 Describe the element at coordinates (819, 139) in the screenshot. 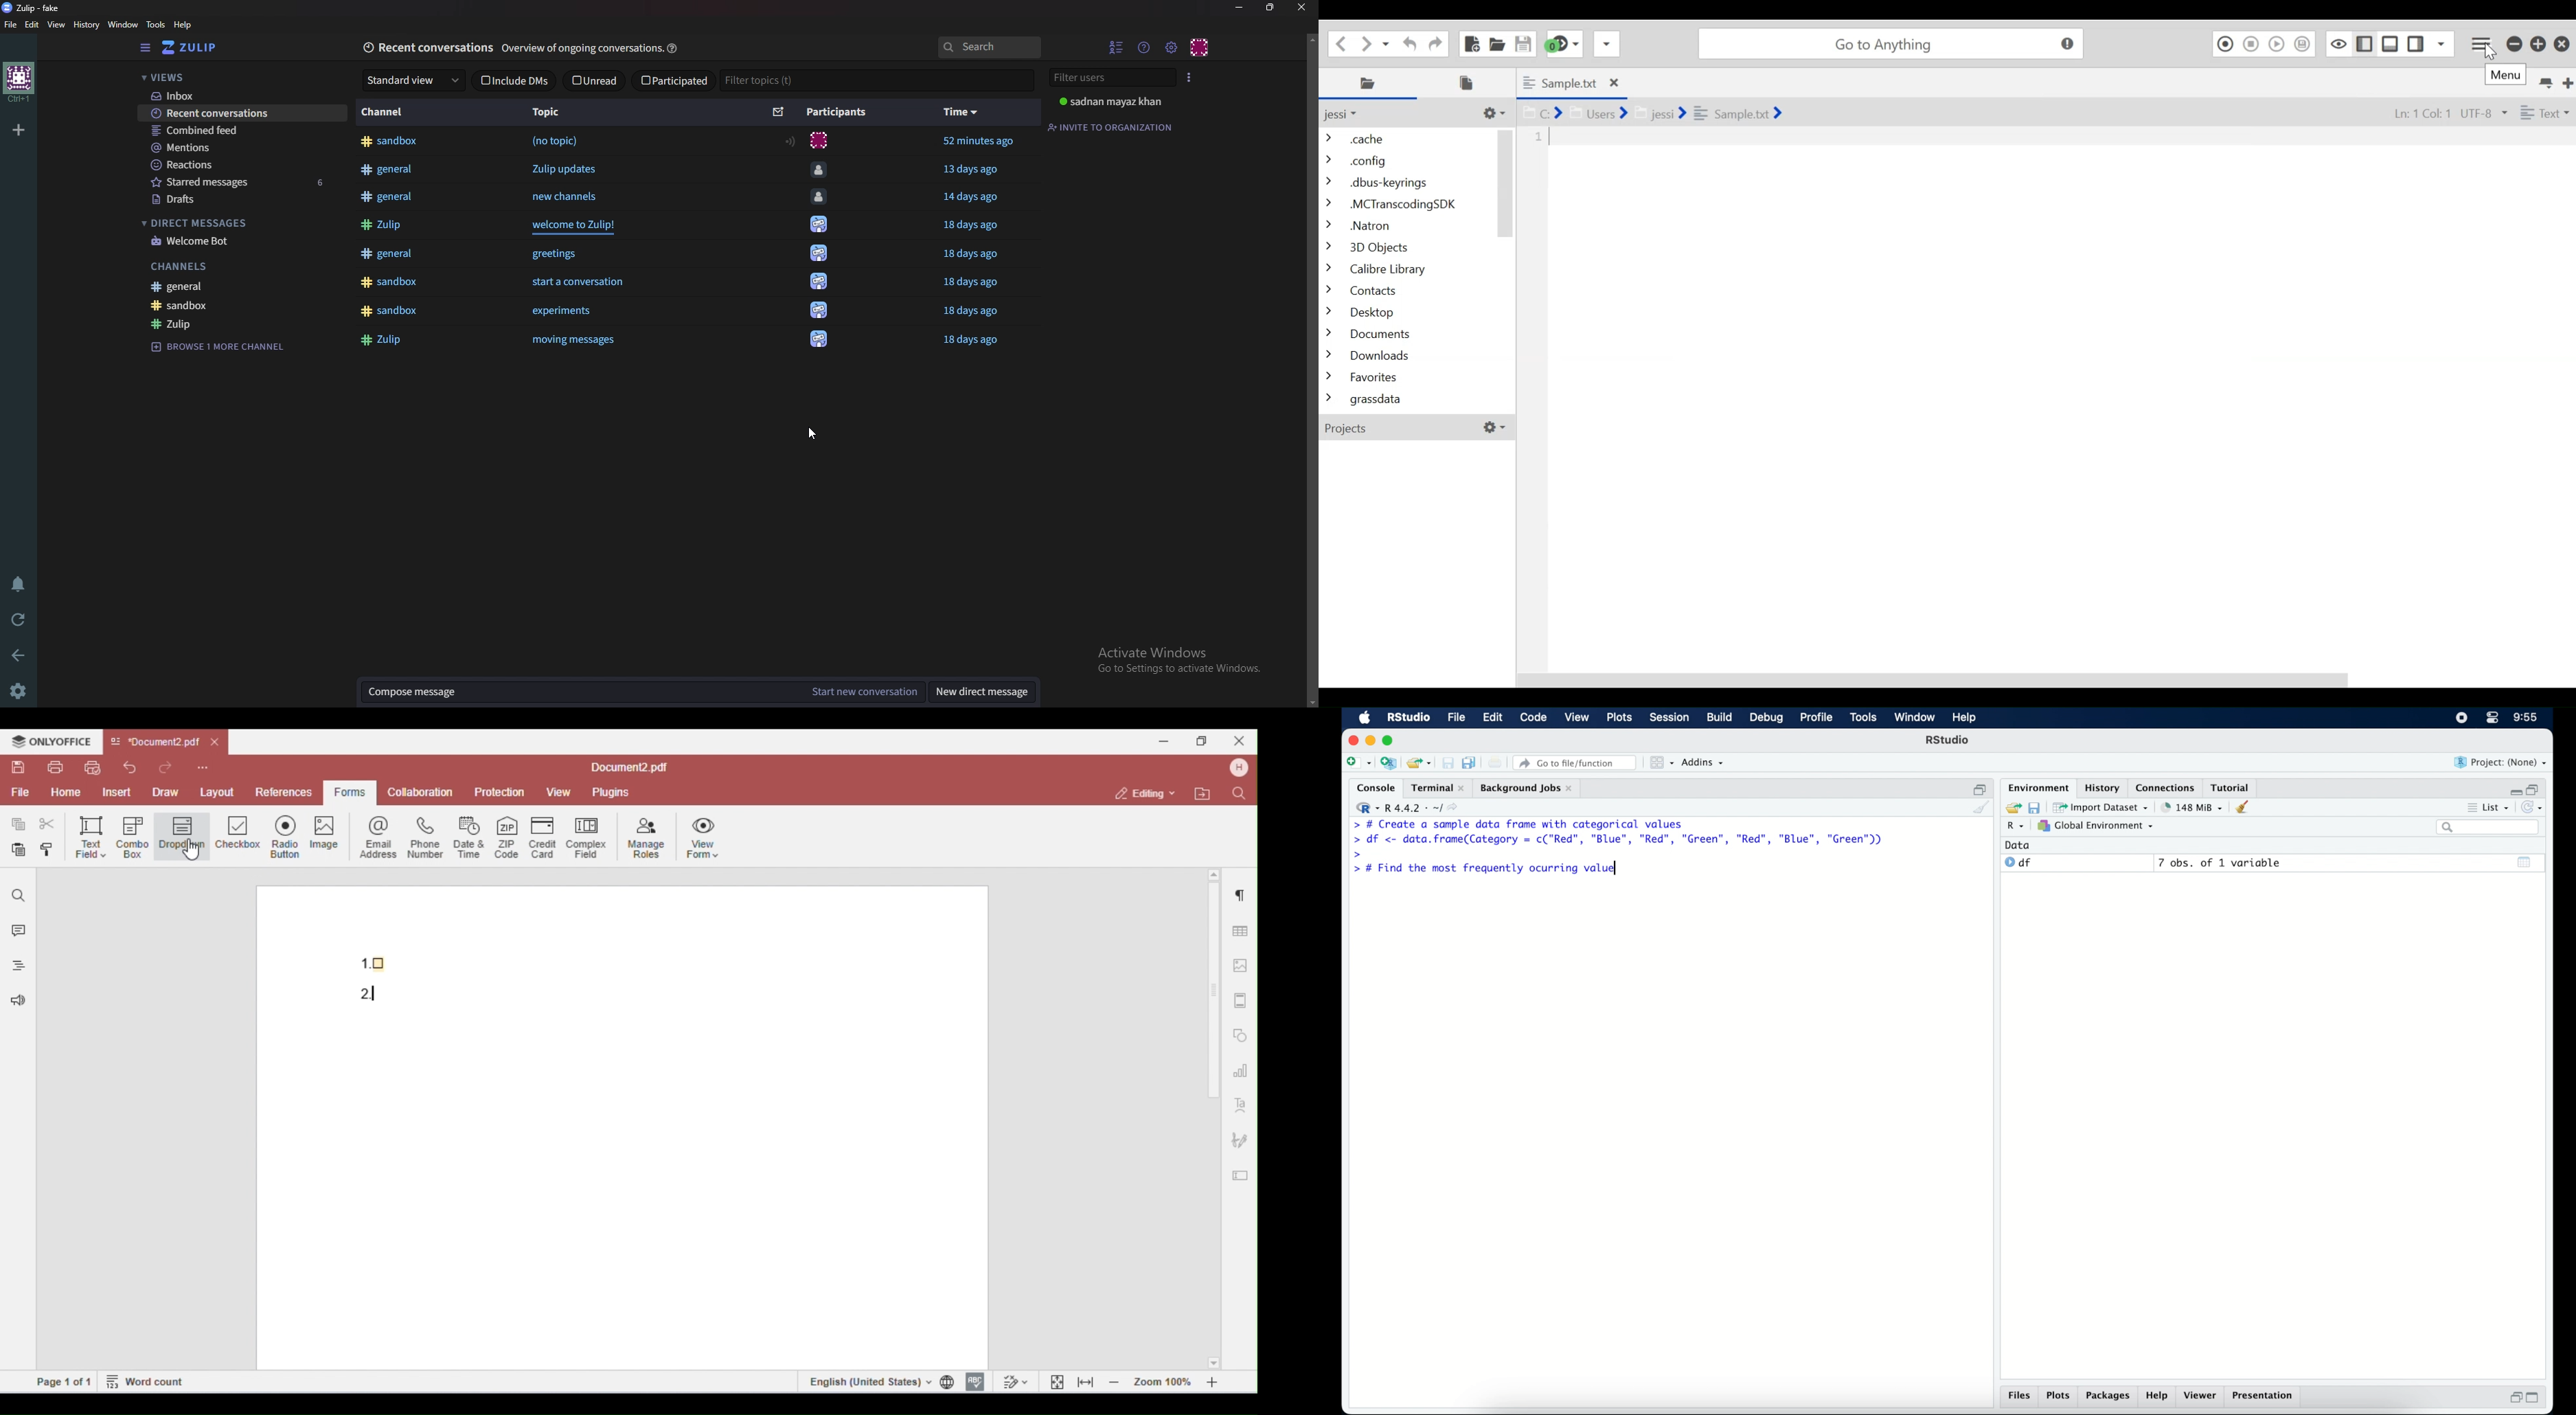

I see `icon` at that location.